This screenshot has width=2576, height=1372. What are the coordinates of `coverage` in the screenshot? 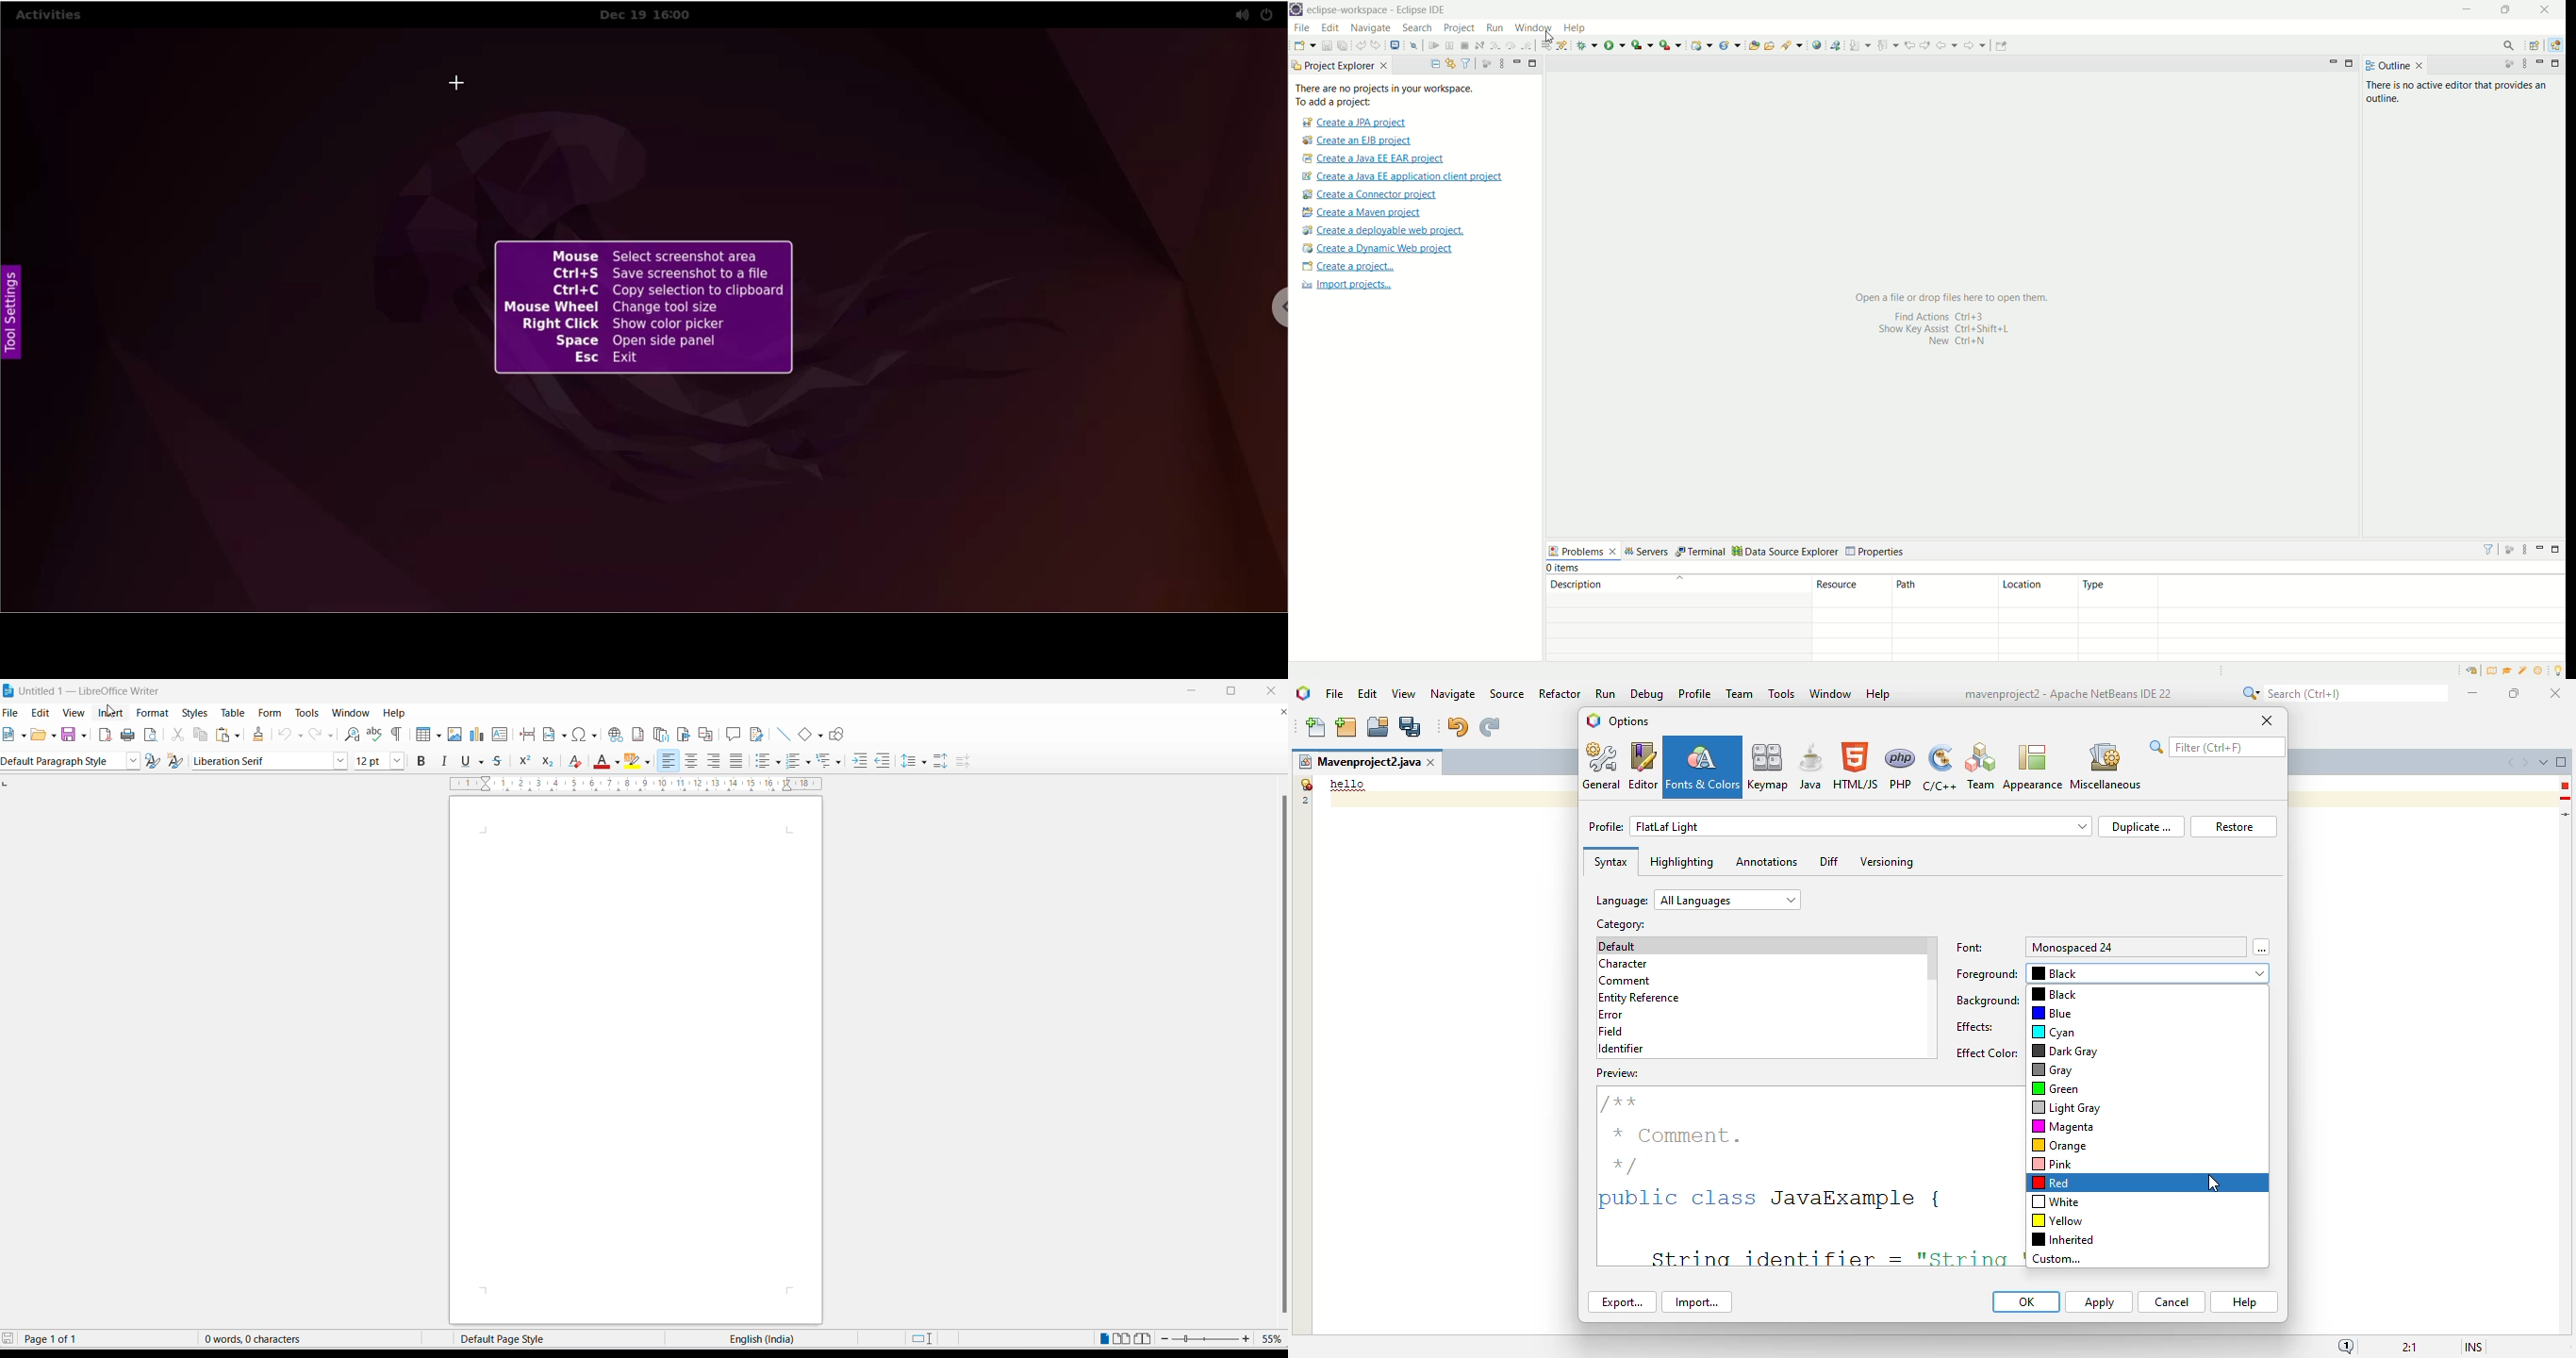 It's located at (1641, 45).